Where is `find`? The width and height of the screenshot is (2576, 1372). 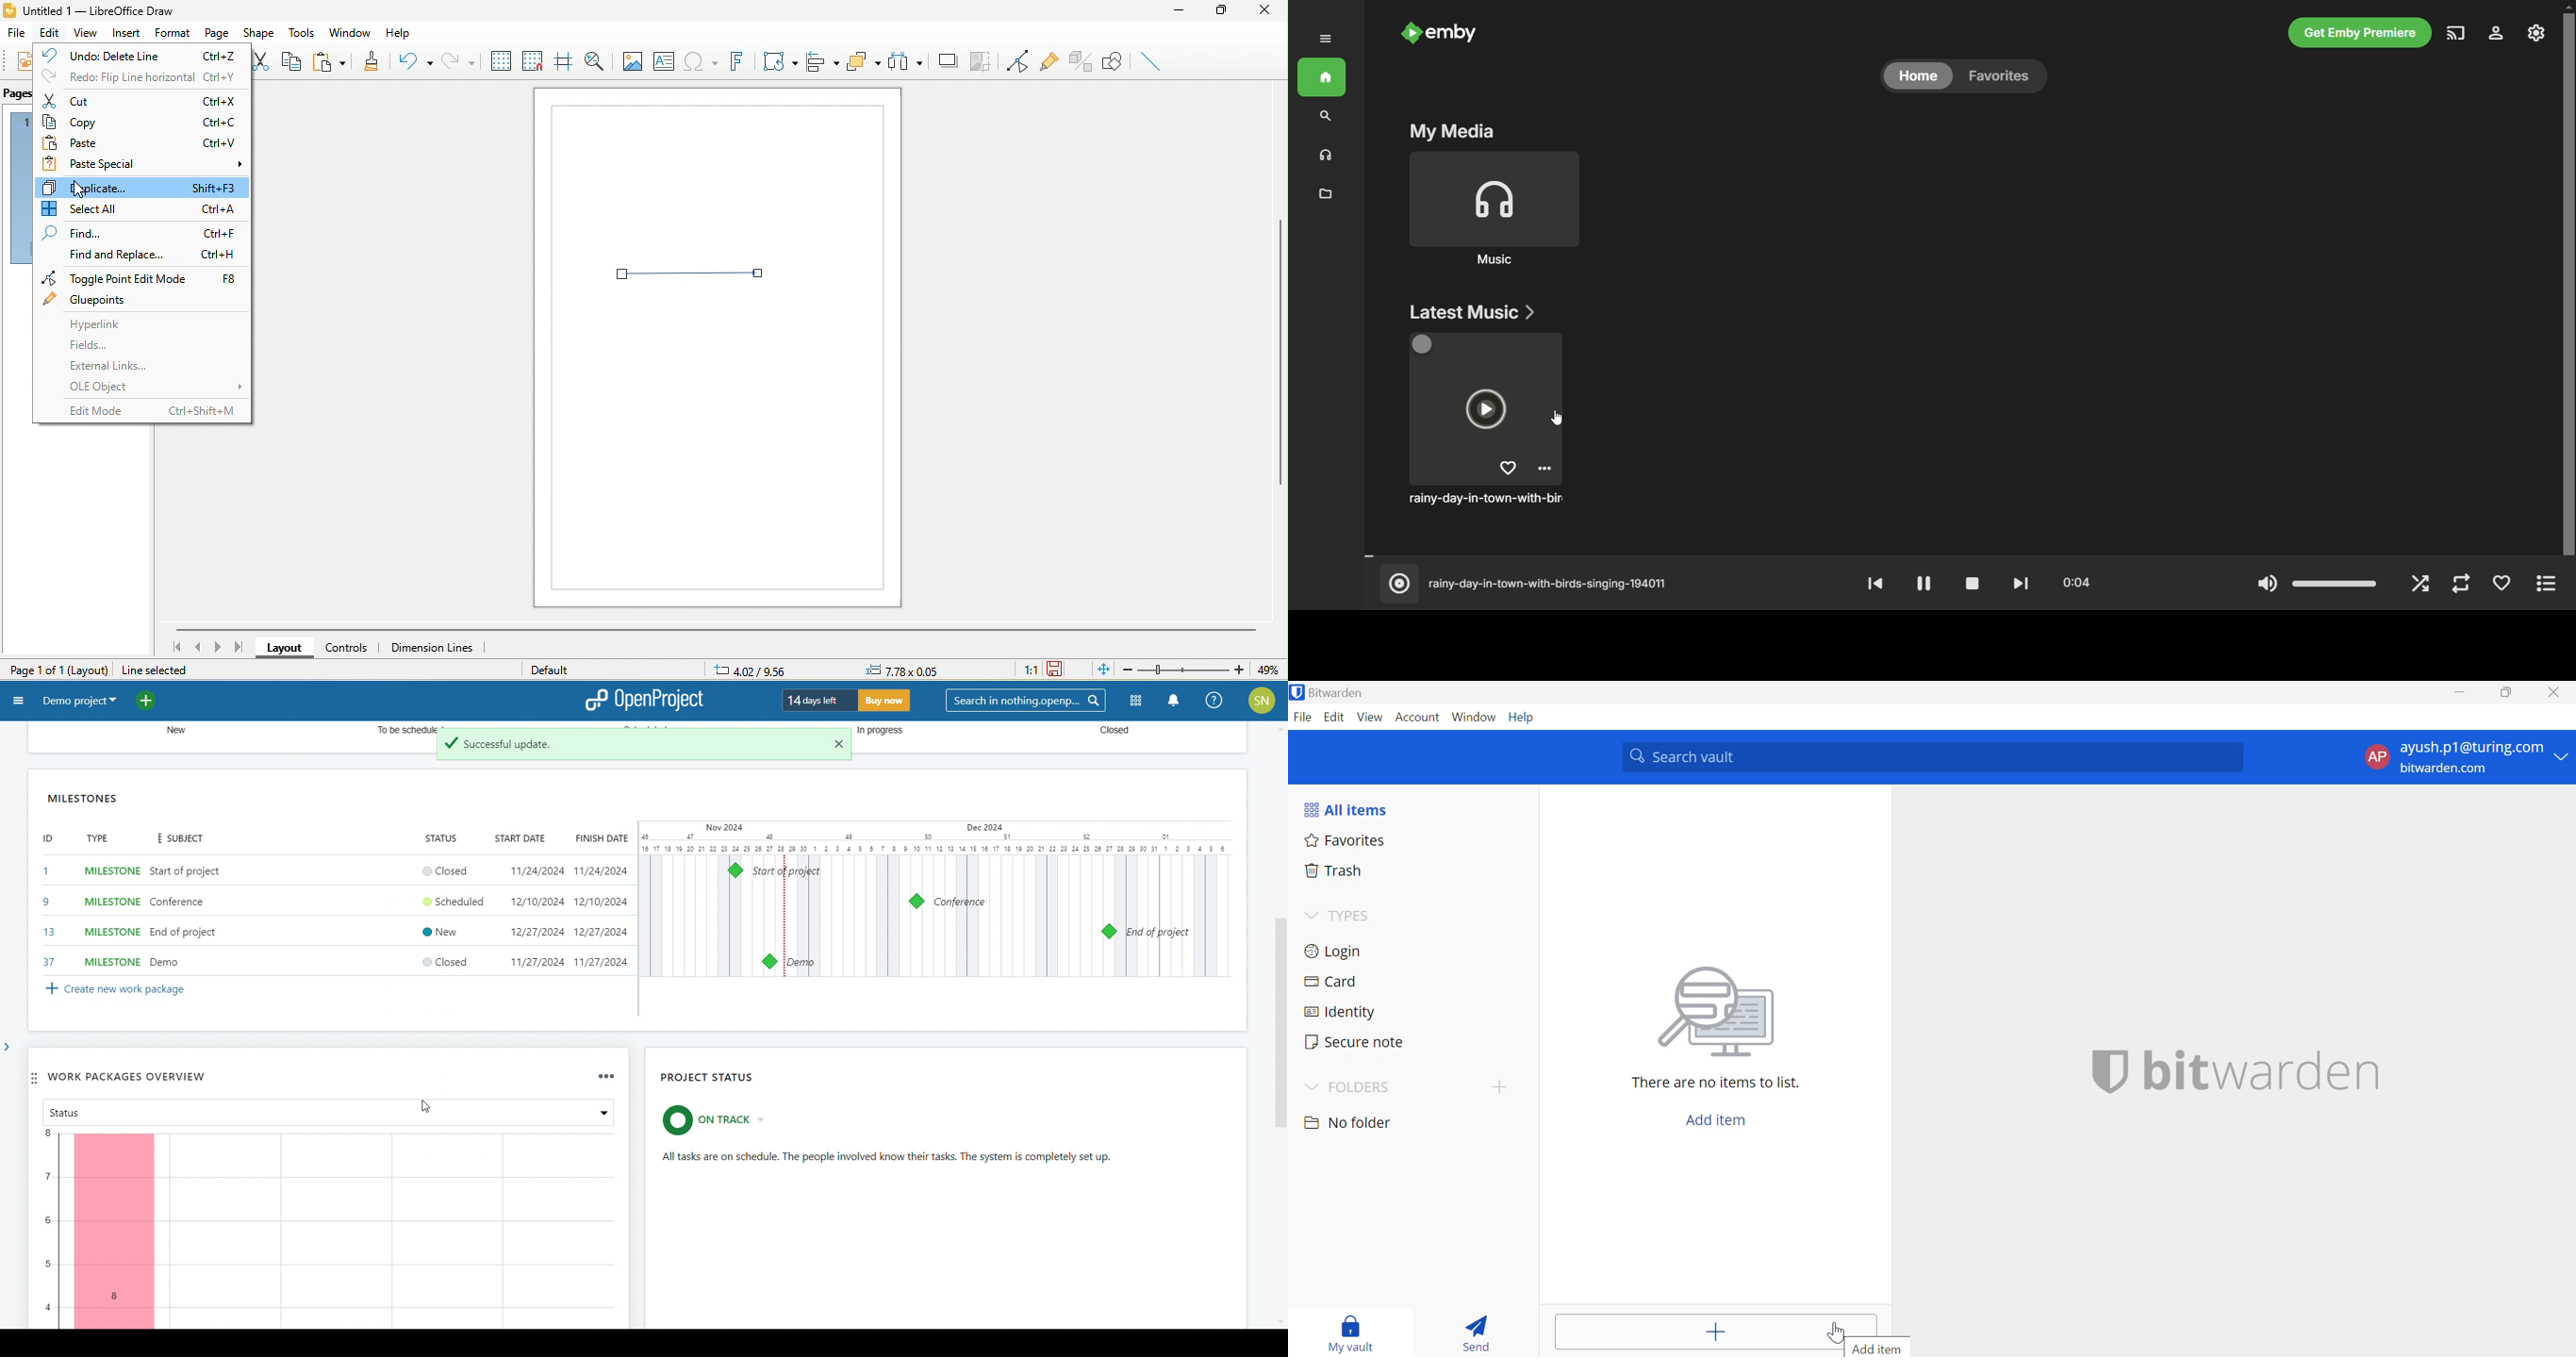
find is located at coordinates (141, 233).